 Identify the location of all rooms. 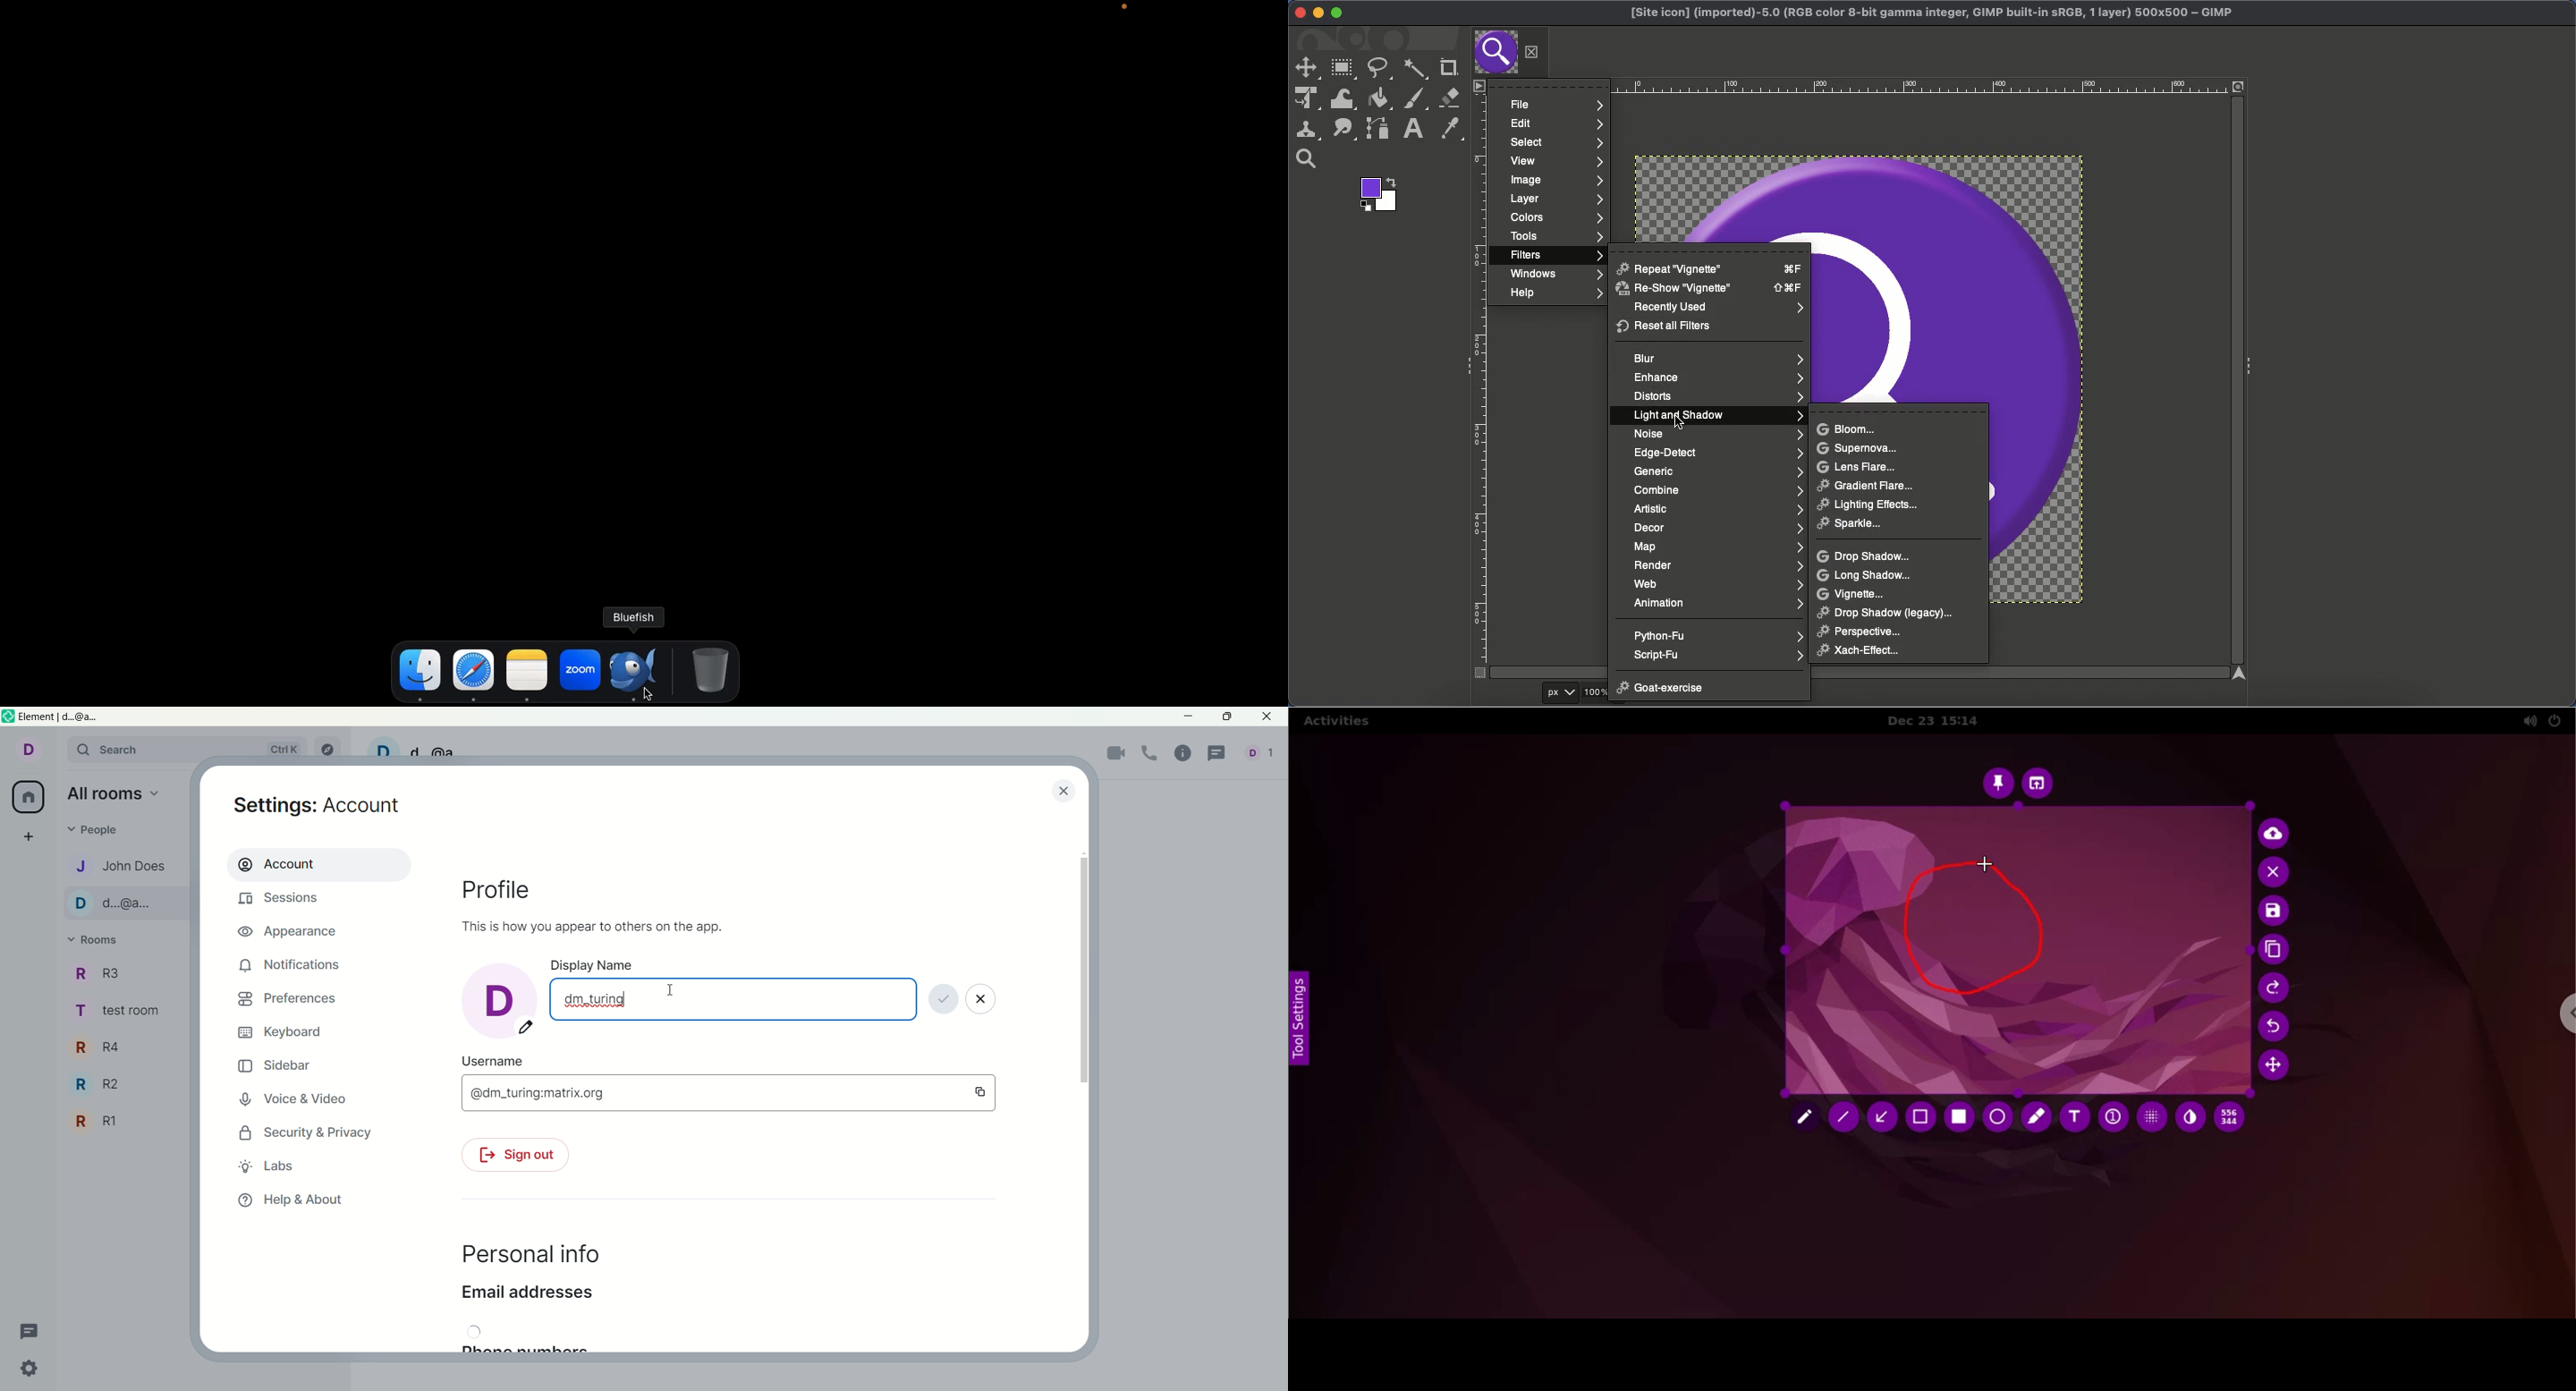
(115, 796).